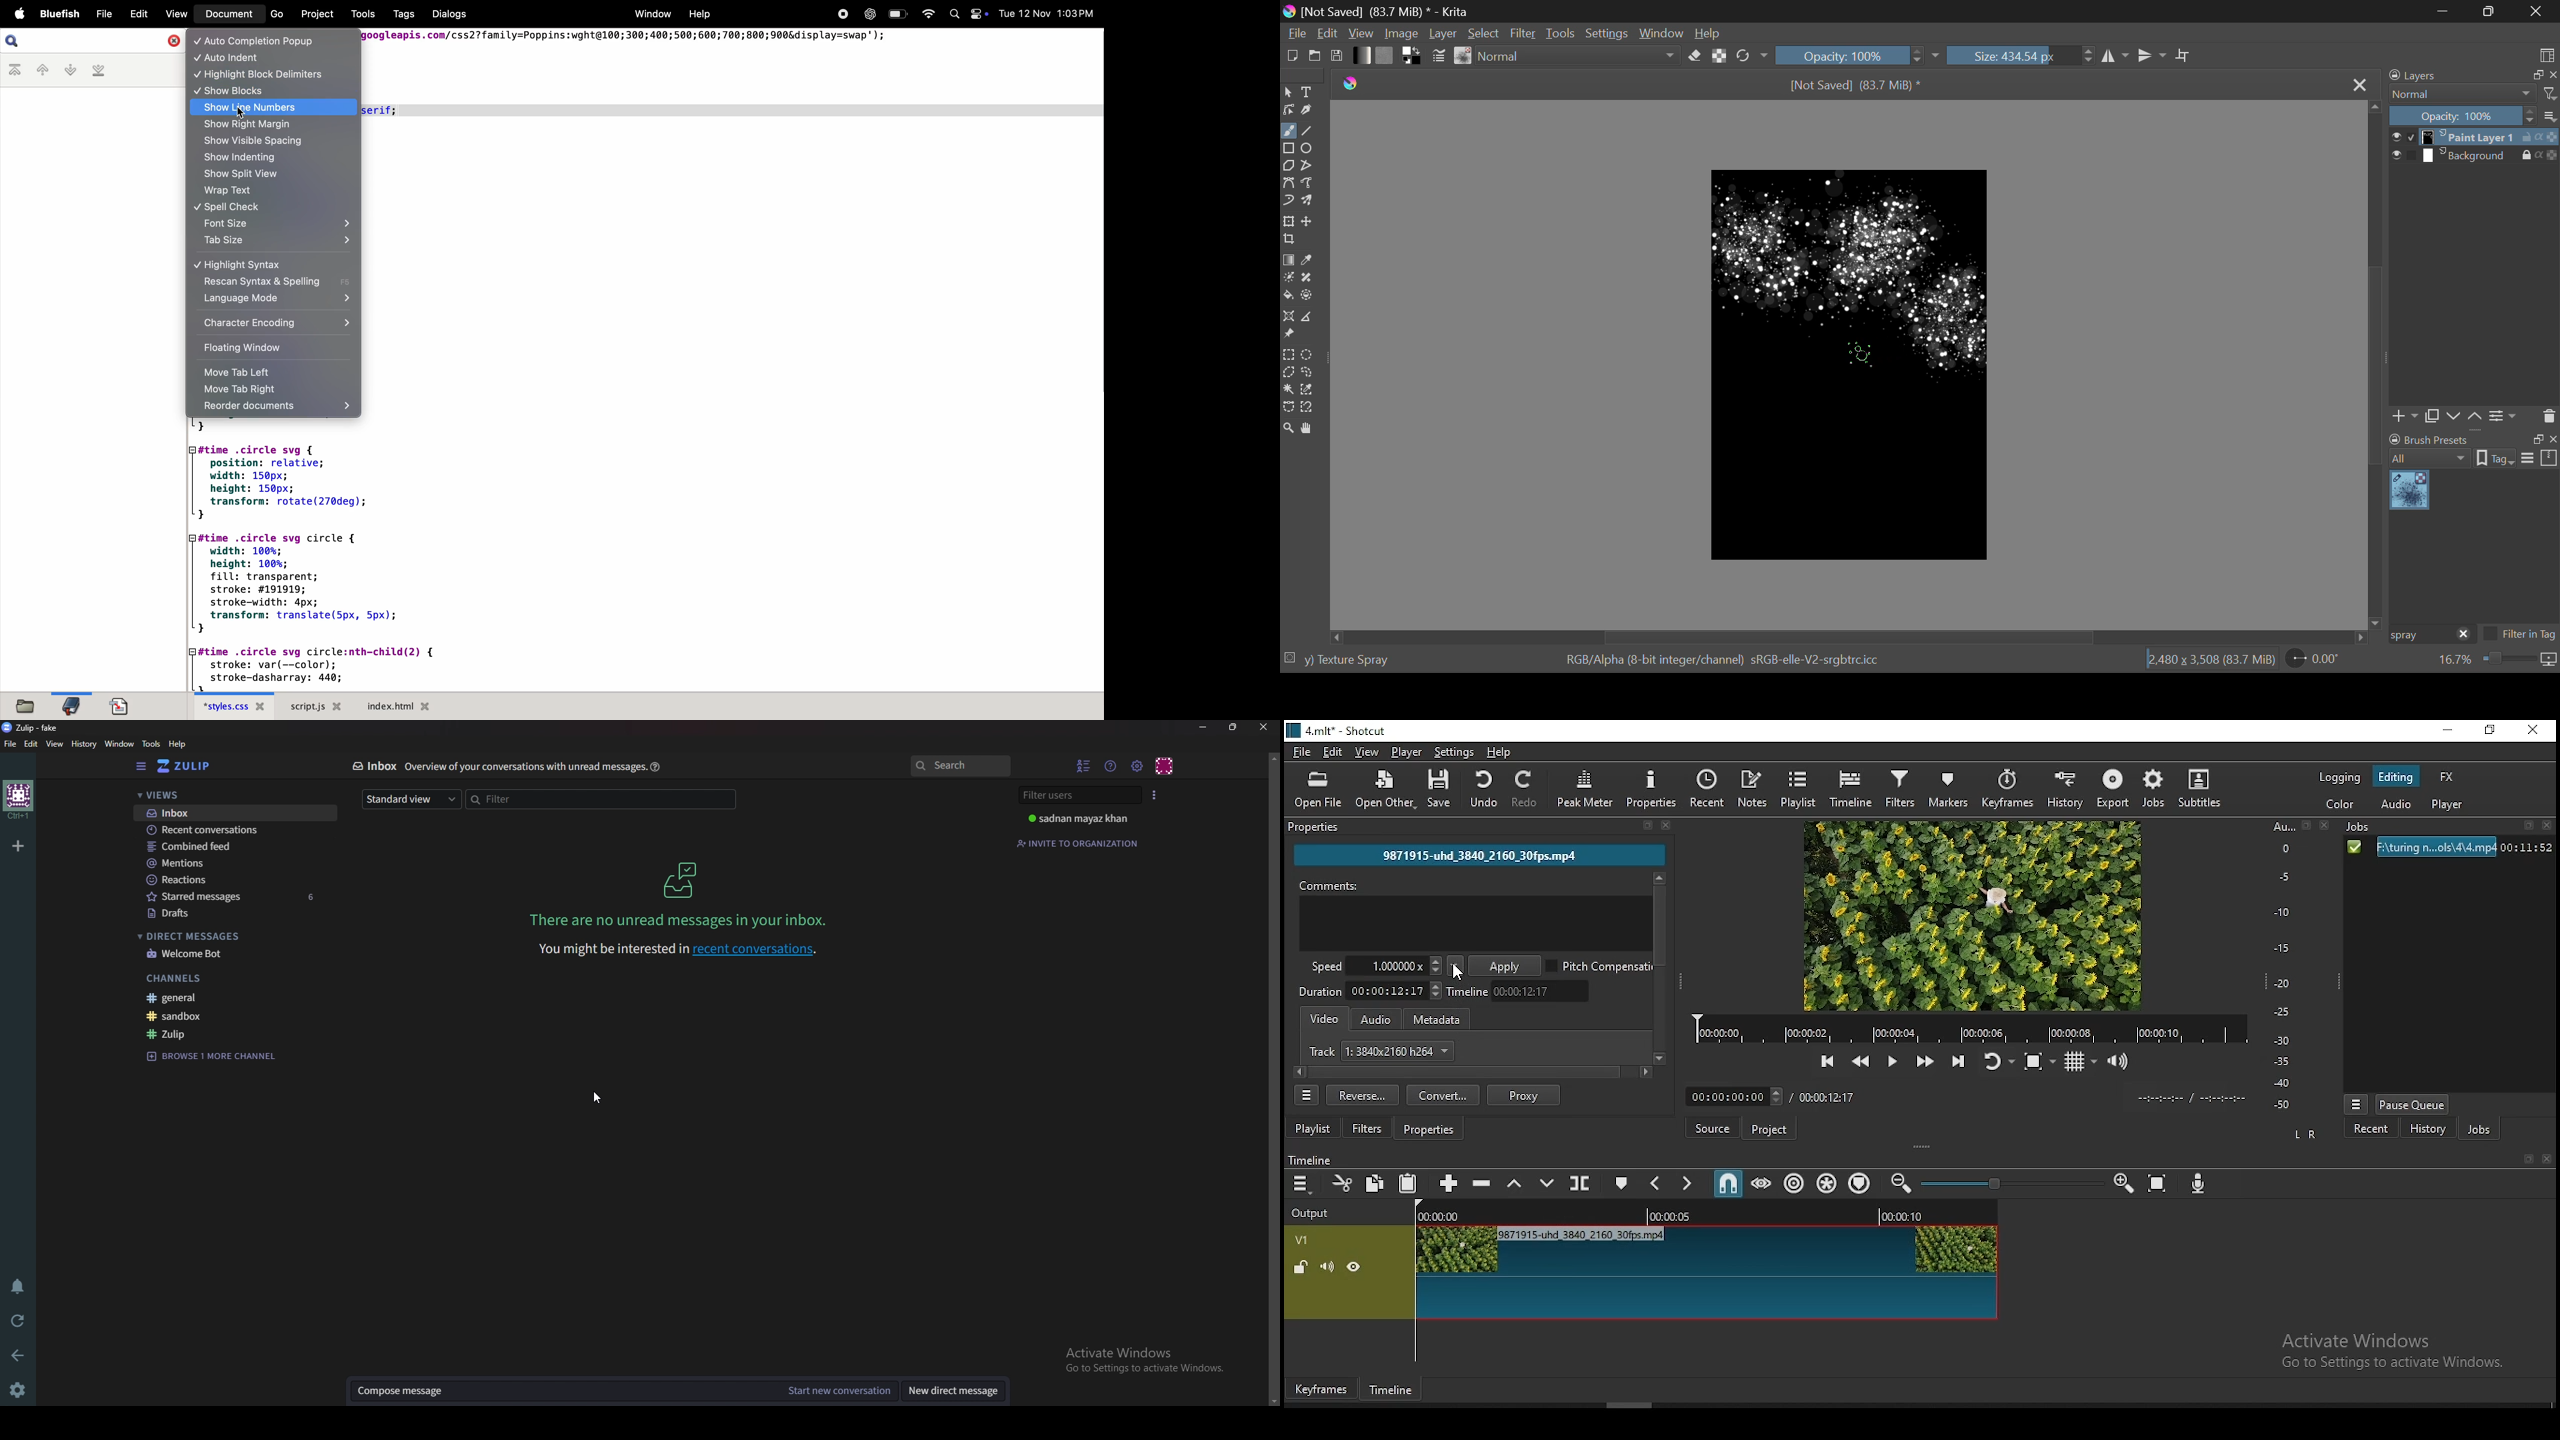 The height and width of the screenshot is (1456, 2576). What do you see at coordinates (2507, 660) in the screenshot?
I see `zoom slider` at bounding box center [2507, 660].